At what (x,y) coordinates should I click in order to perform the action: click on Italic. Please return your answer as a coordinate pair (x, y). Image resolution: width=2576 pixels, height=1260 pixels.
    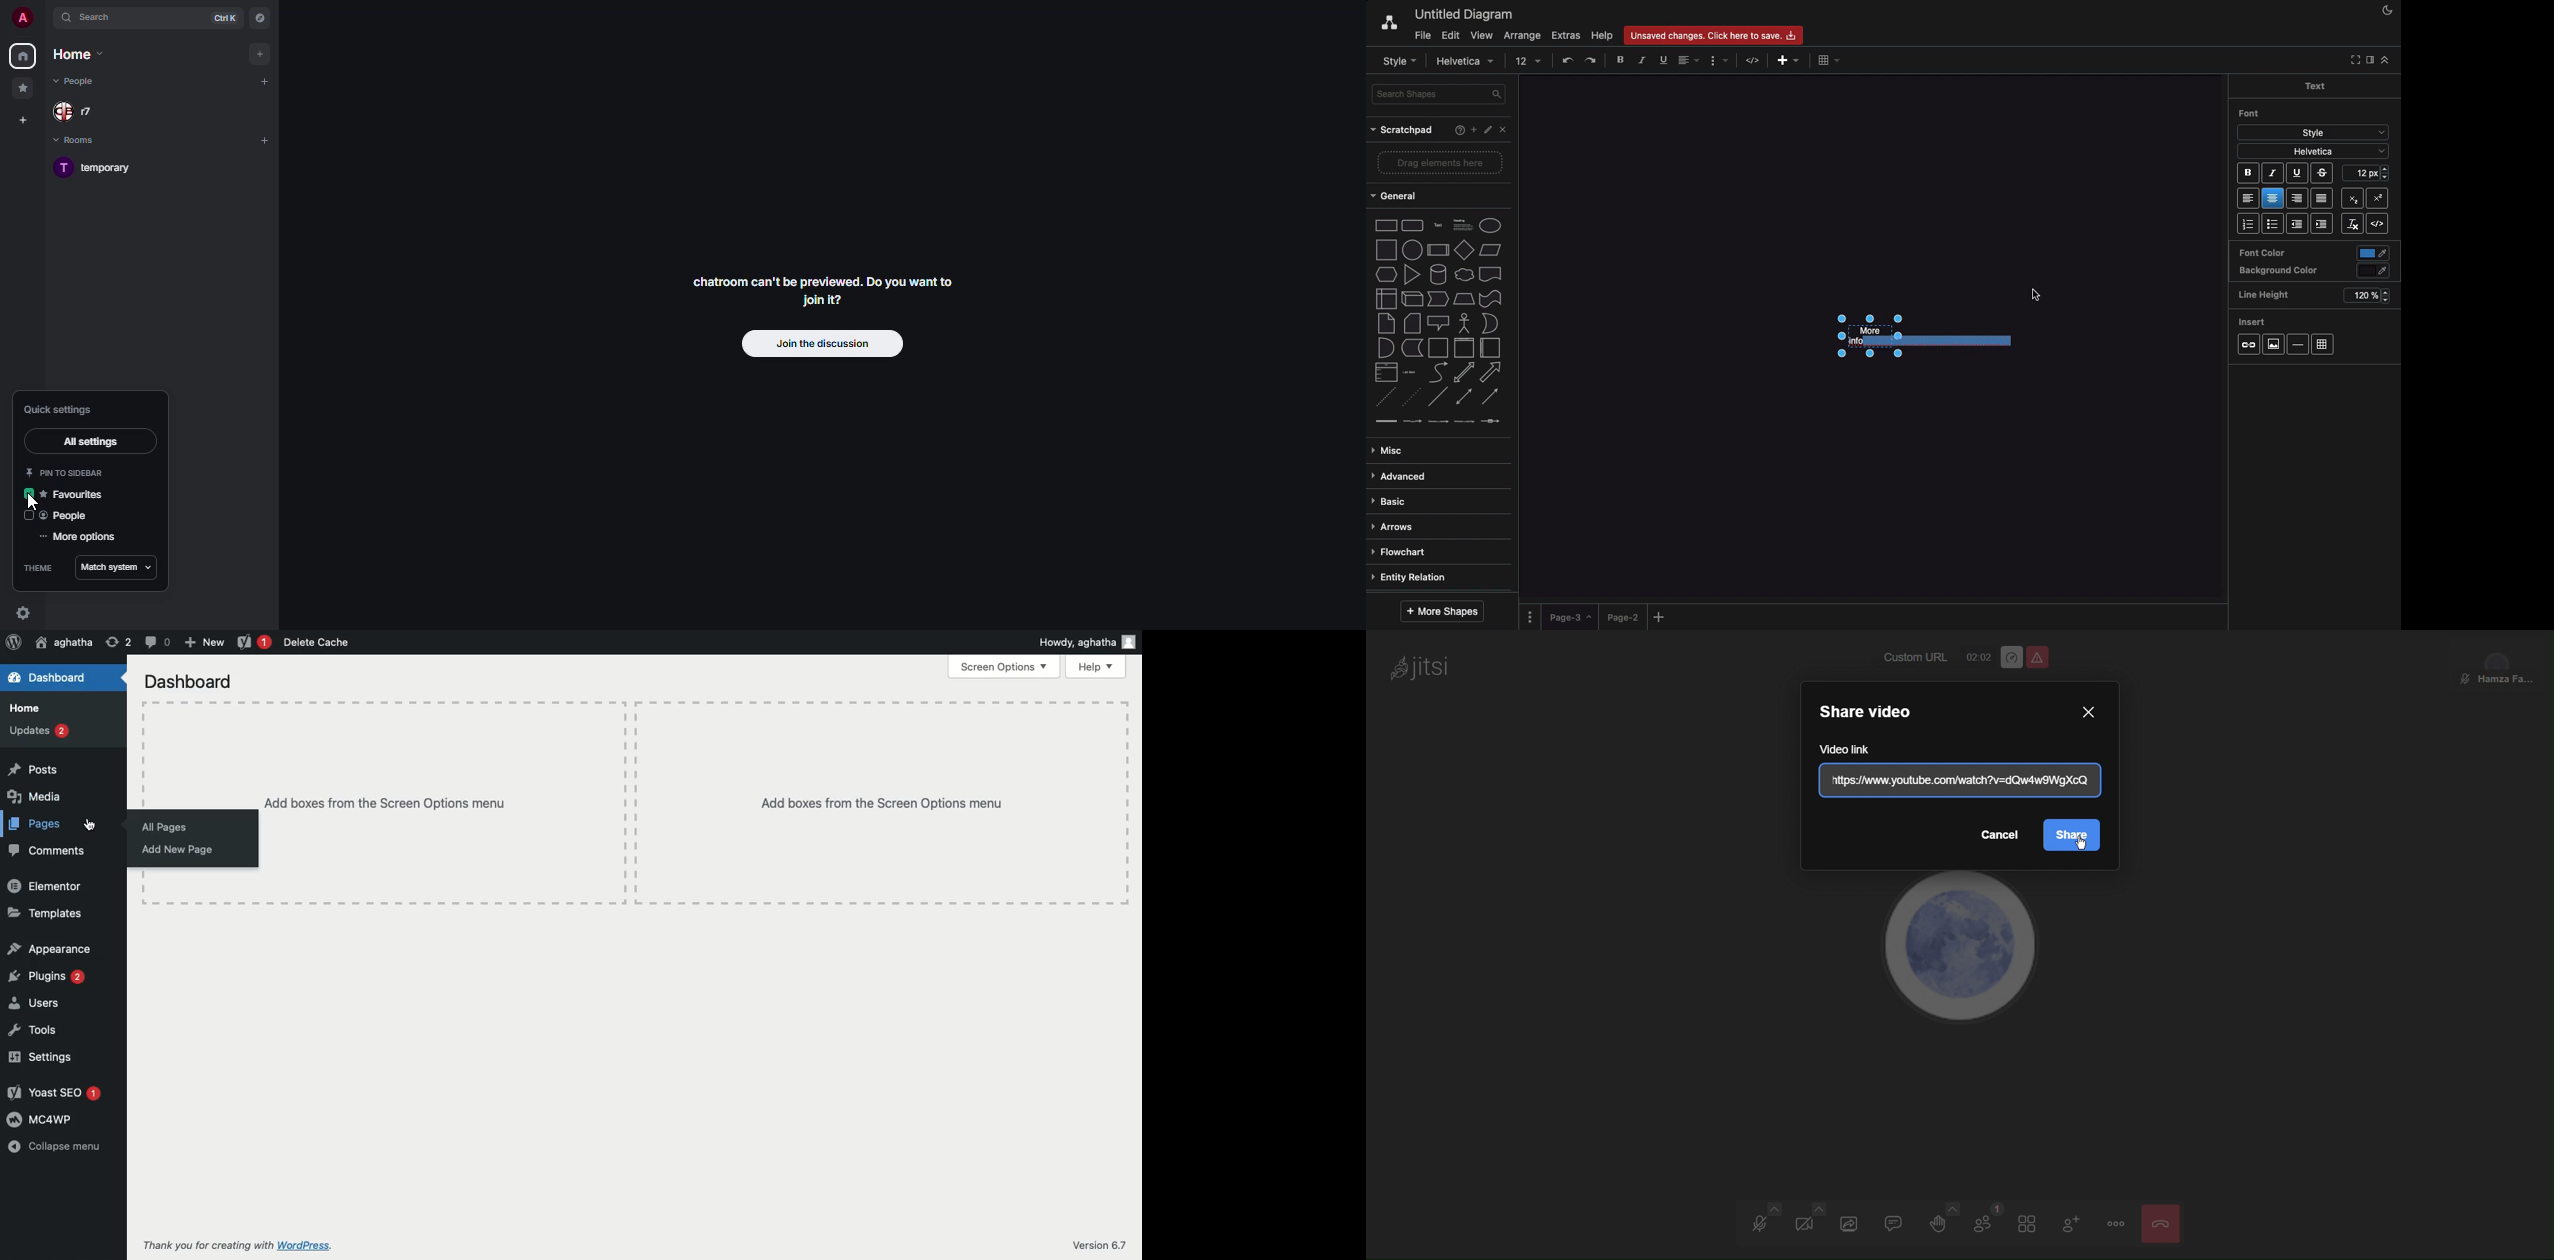
    Looking at the image, I should click on (2273, 173).